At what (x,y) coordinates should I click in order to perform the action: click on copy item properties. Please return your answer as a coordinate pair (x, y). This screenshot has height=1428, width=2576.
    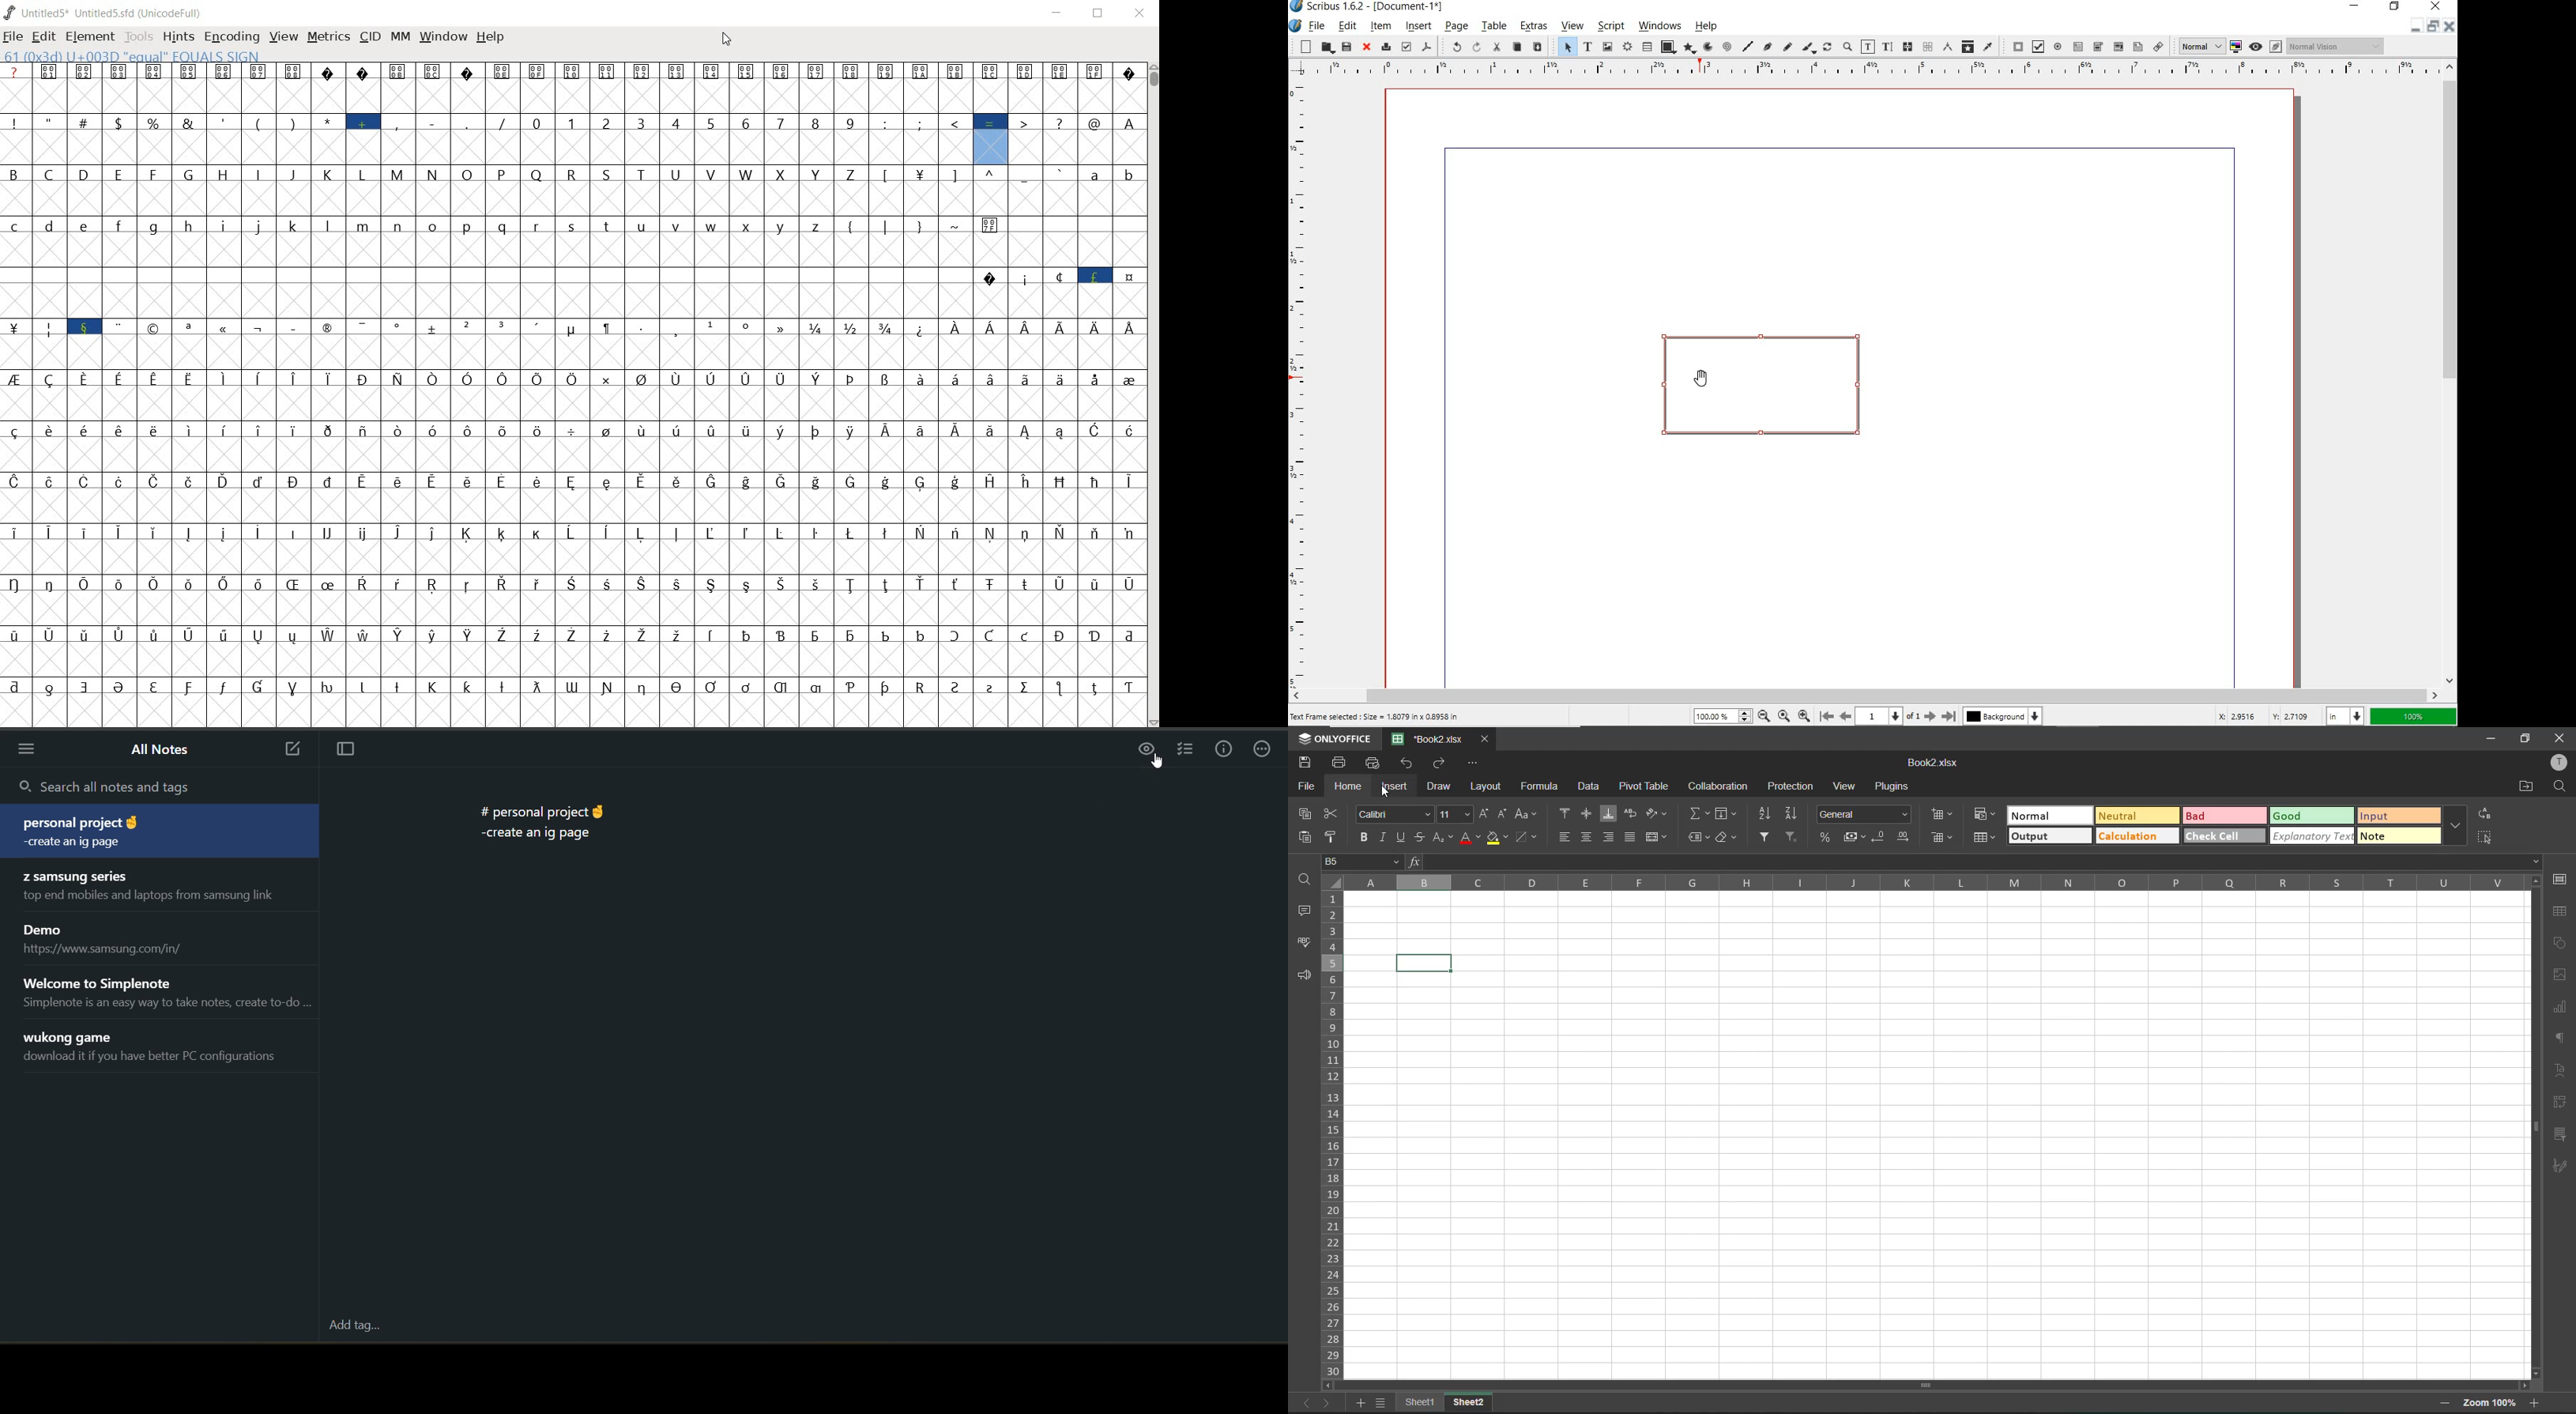
    Looking at the image, I should click on (1967, 46).